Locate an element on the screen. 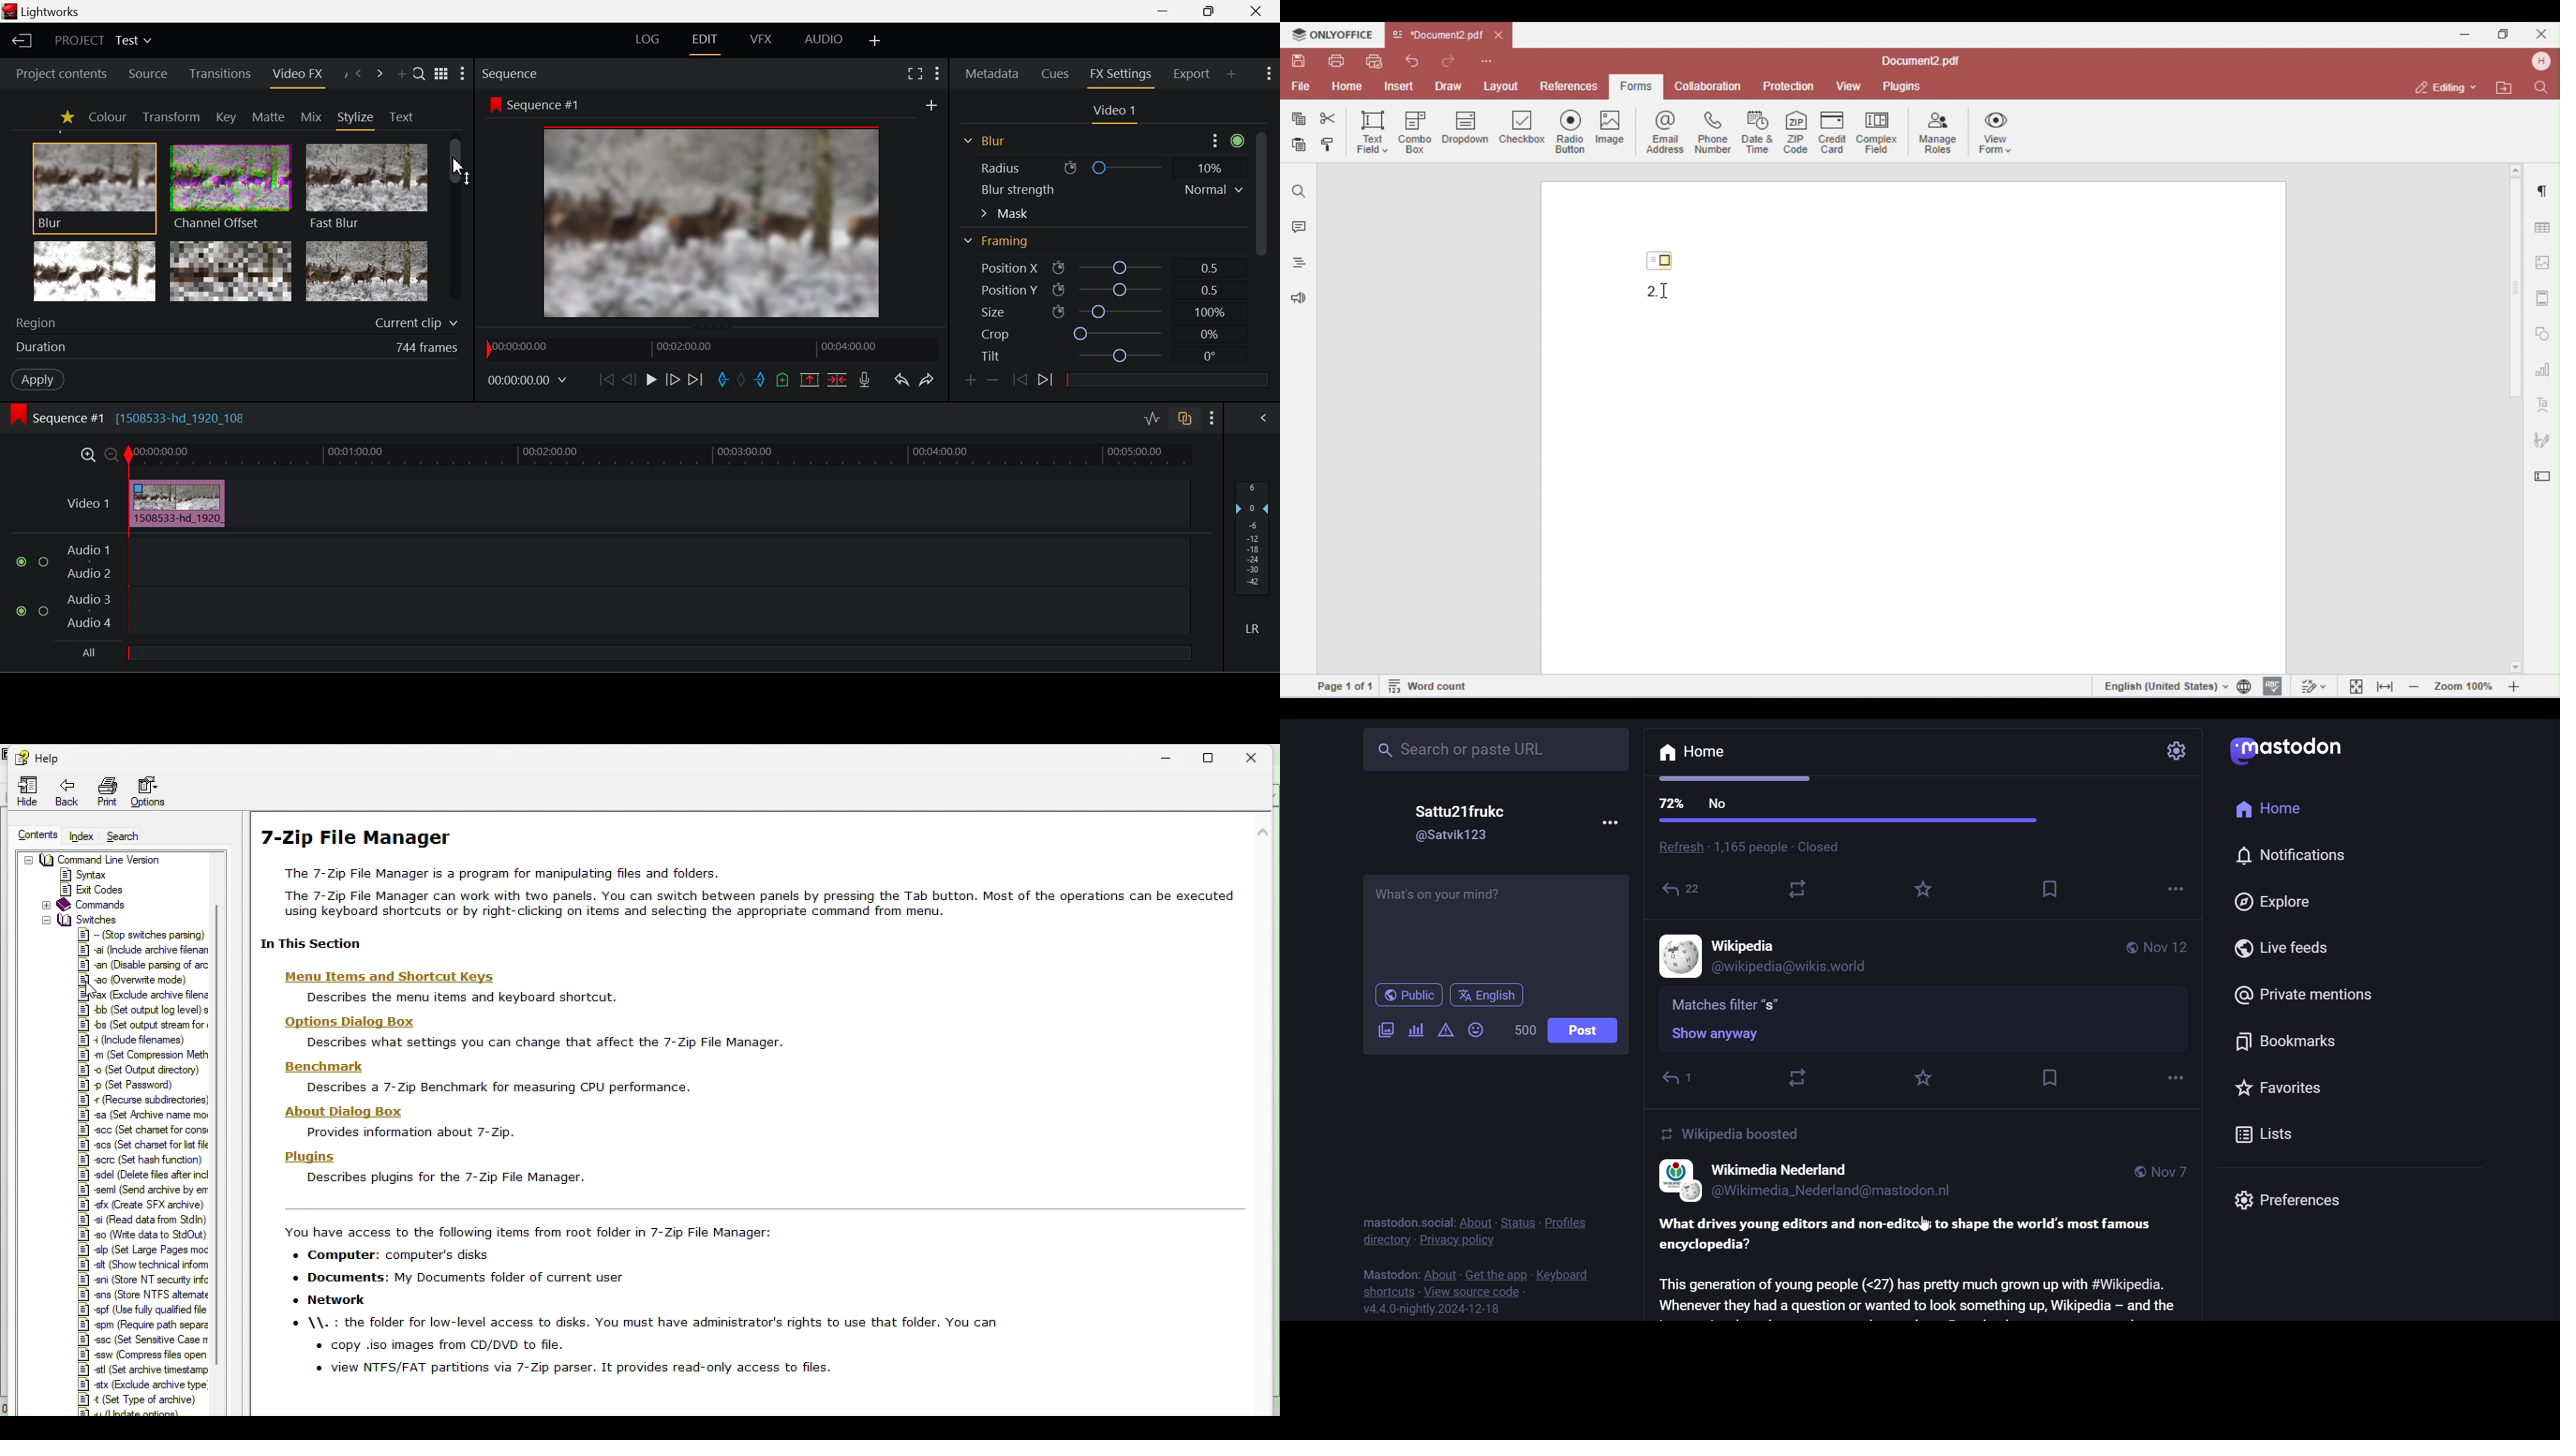  Last keyframe is located at coordinates (1021, 382).